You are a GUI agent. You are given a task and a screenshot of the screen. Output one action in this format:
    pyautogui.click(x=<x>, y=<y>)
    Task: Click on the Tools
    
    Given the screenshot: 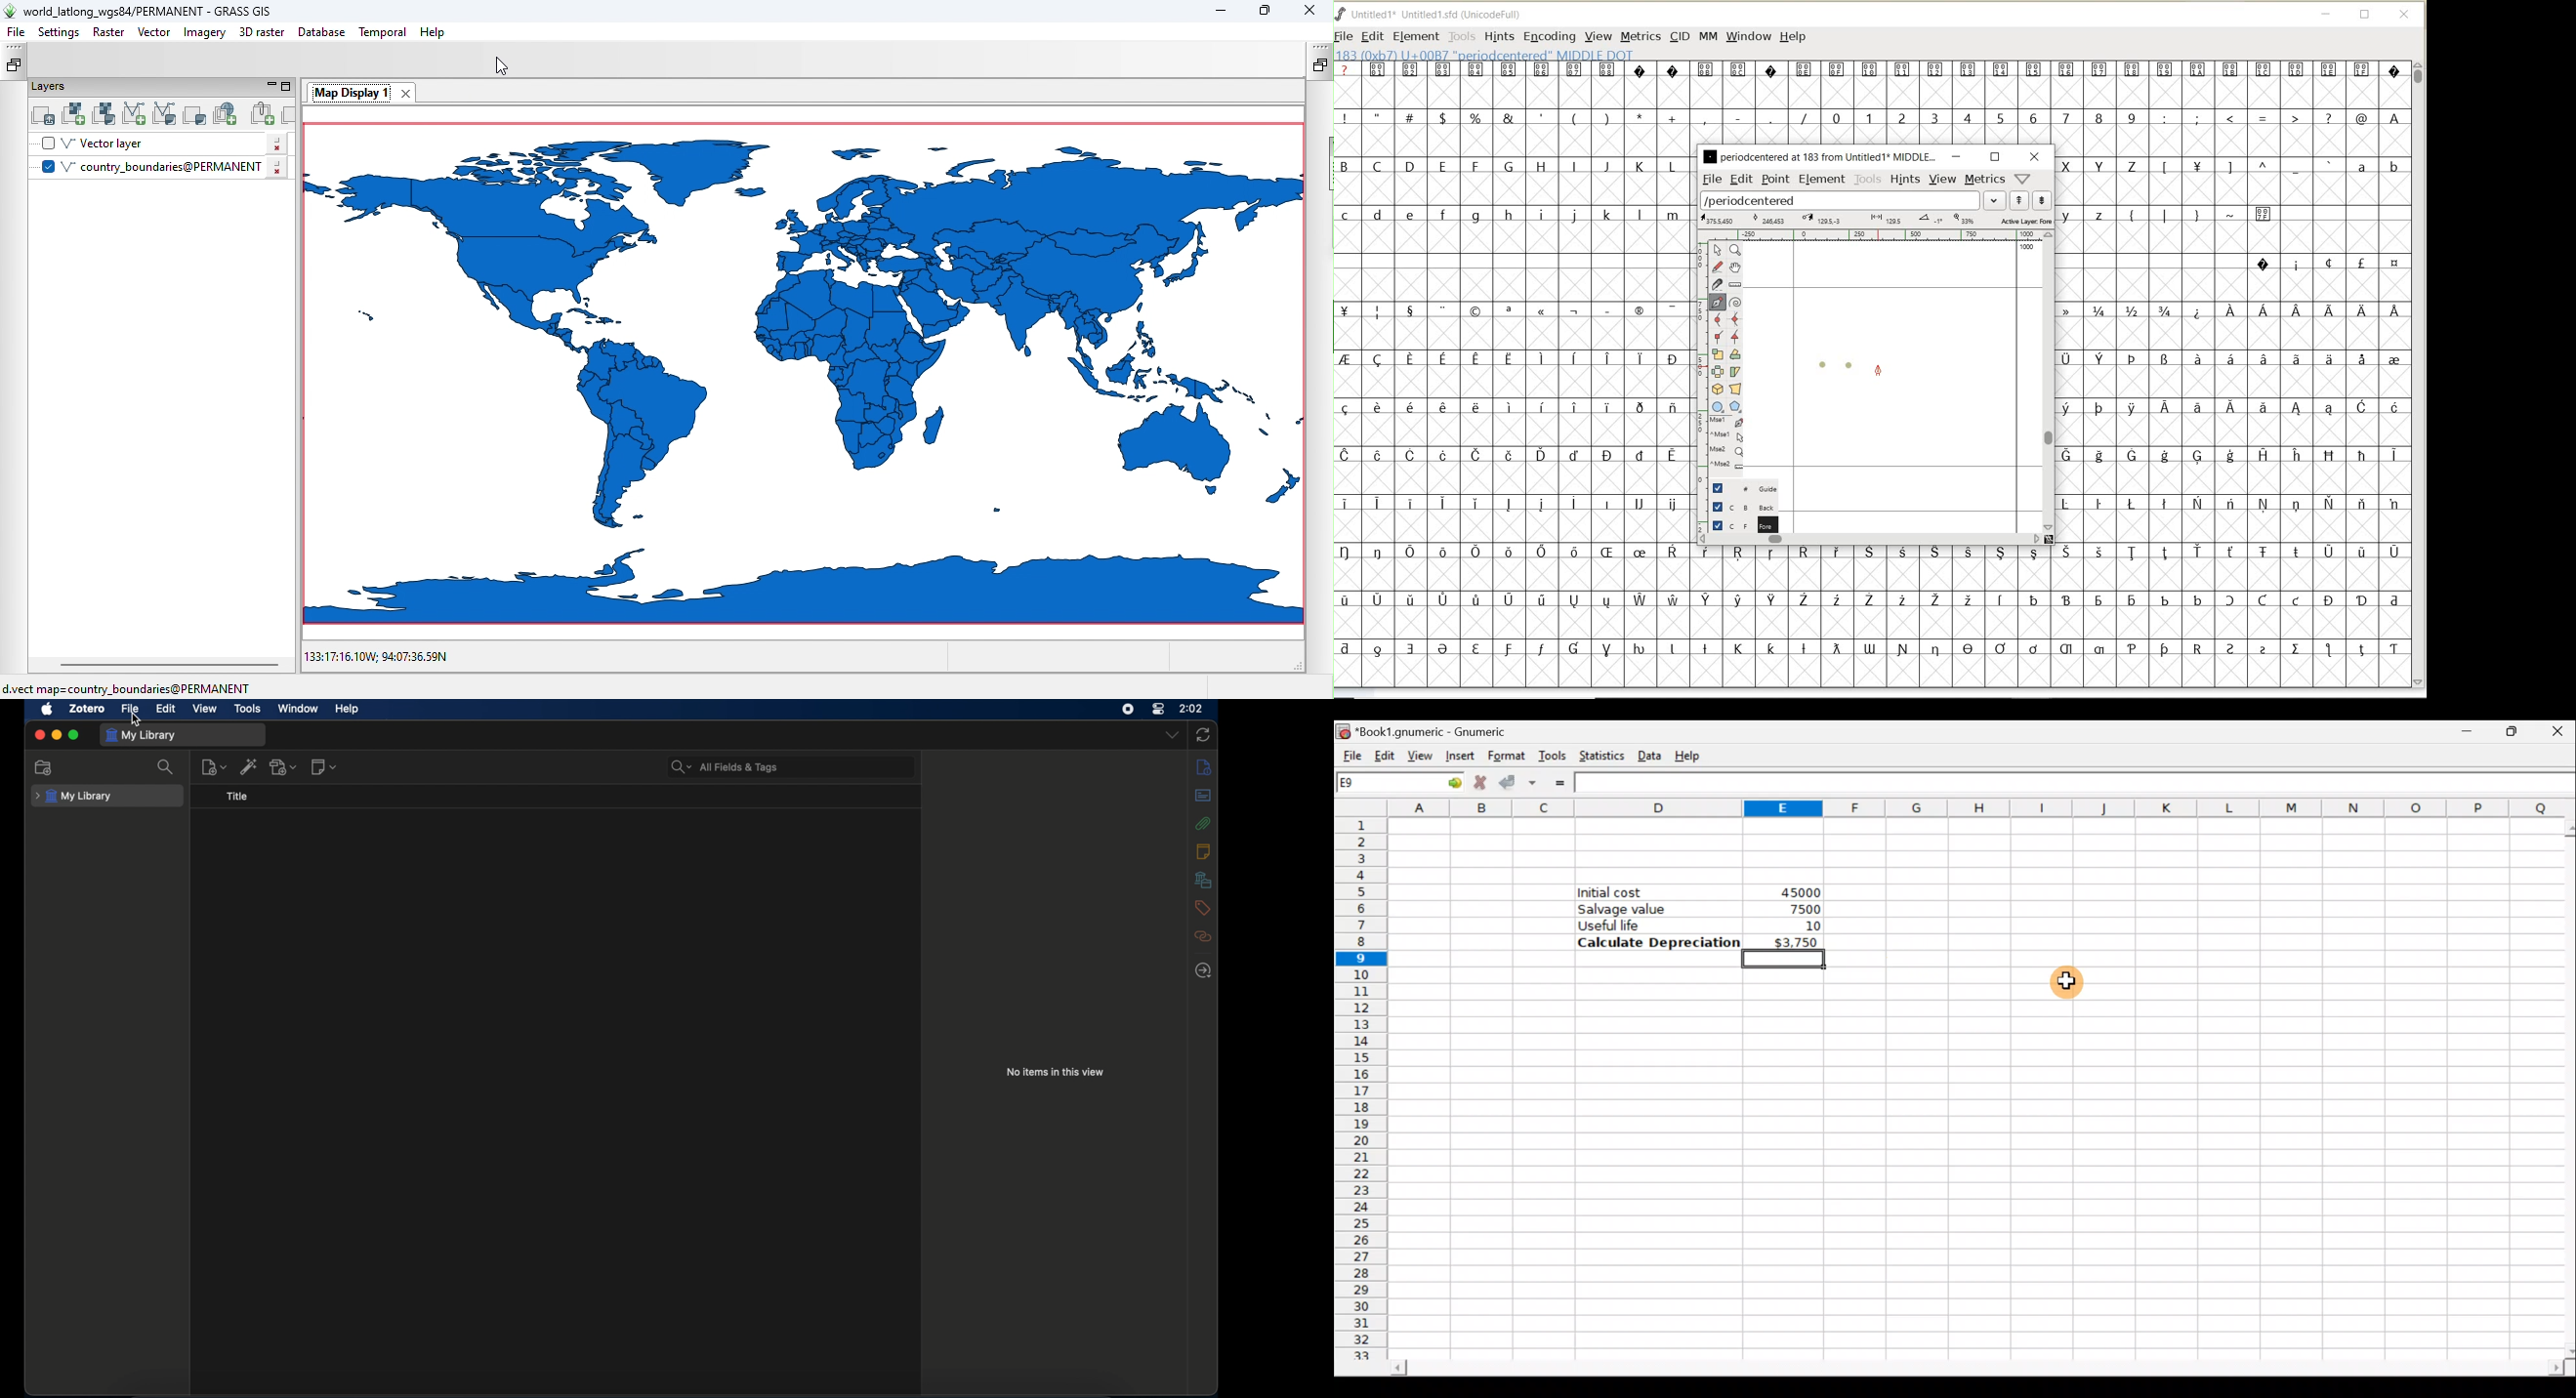 What is the action you would take?
    pyautogui.click(x=1554, y=755)
    